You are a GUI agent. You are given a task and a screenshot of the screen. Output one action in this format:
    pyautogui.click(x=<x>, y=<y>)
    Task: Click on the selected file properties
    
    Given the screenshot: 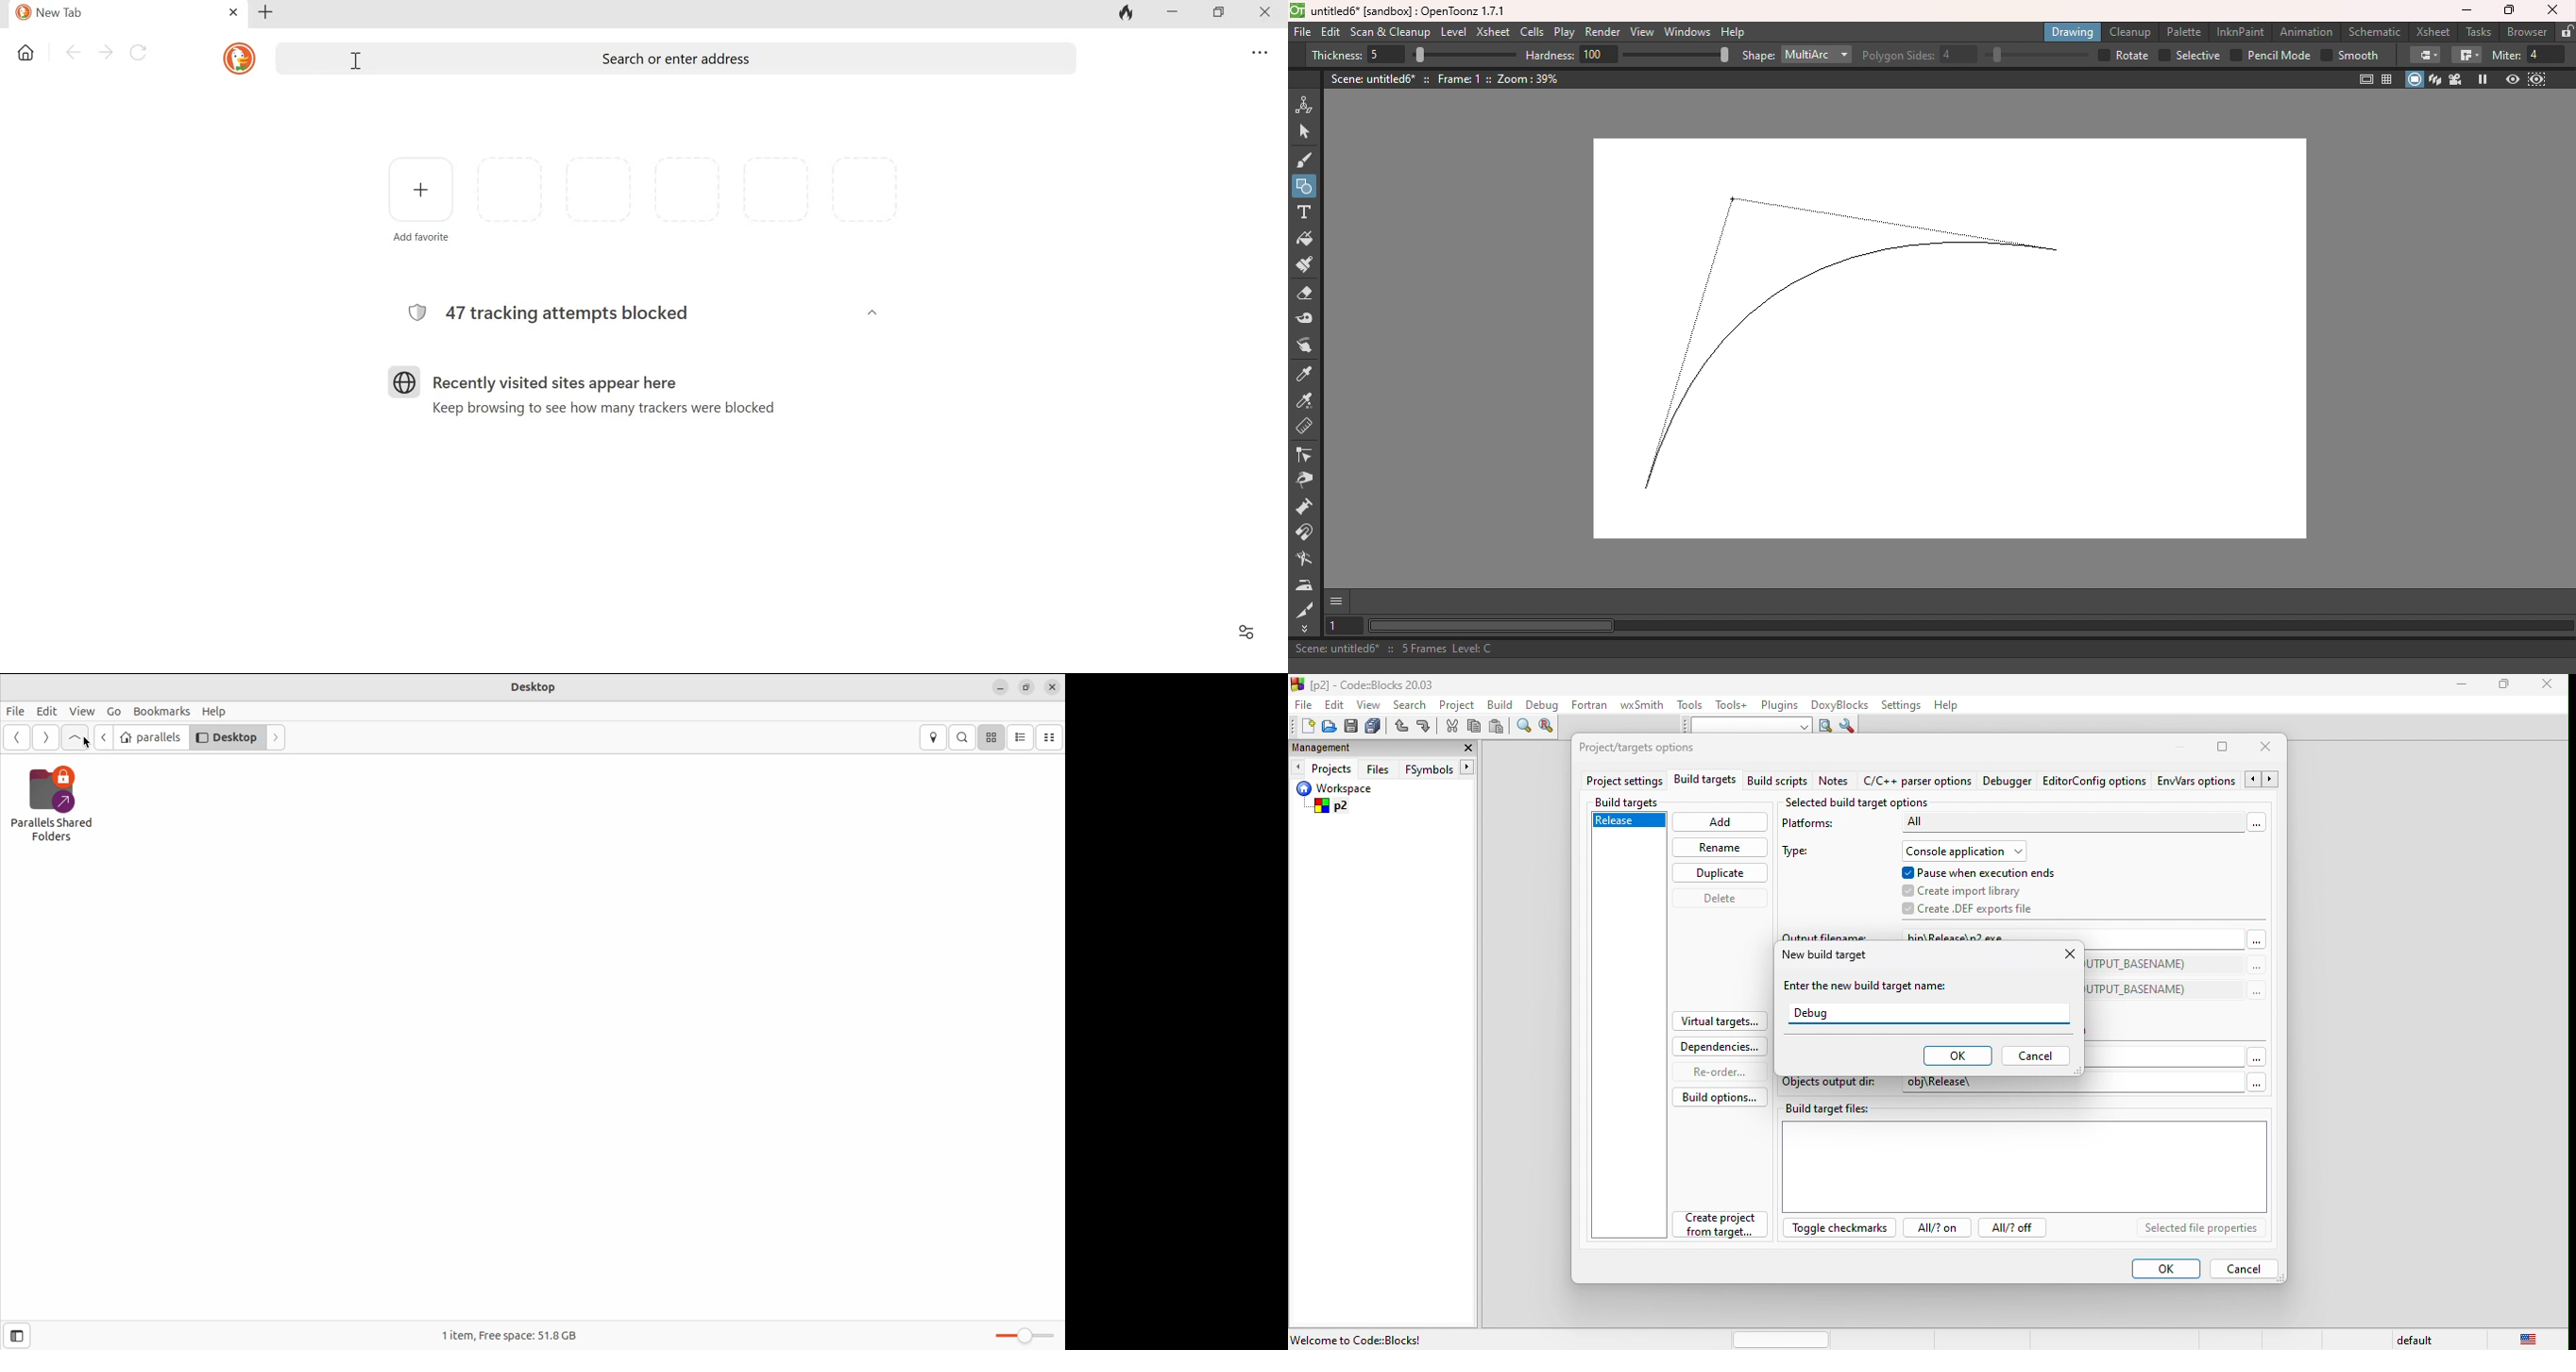 What is the action you would take?
    pyautogui.click(x=2208, y=1229)
    